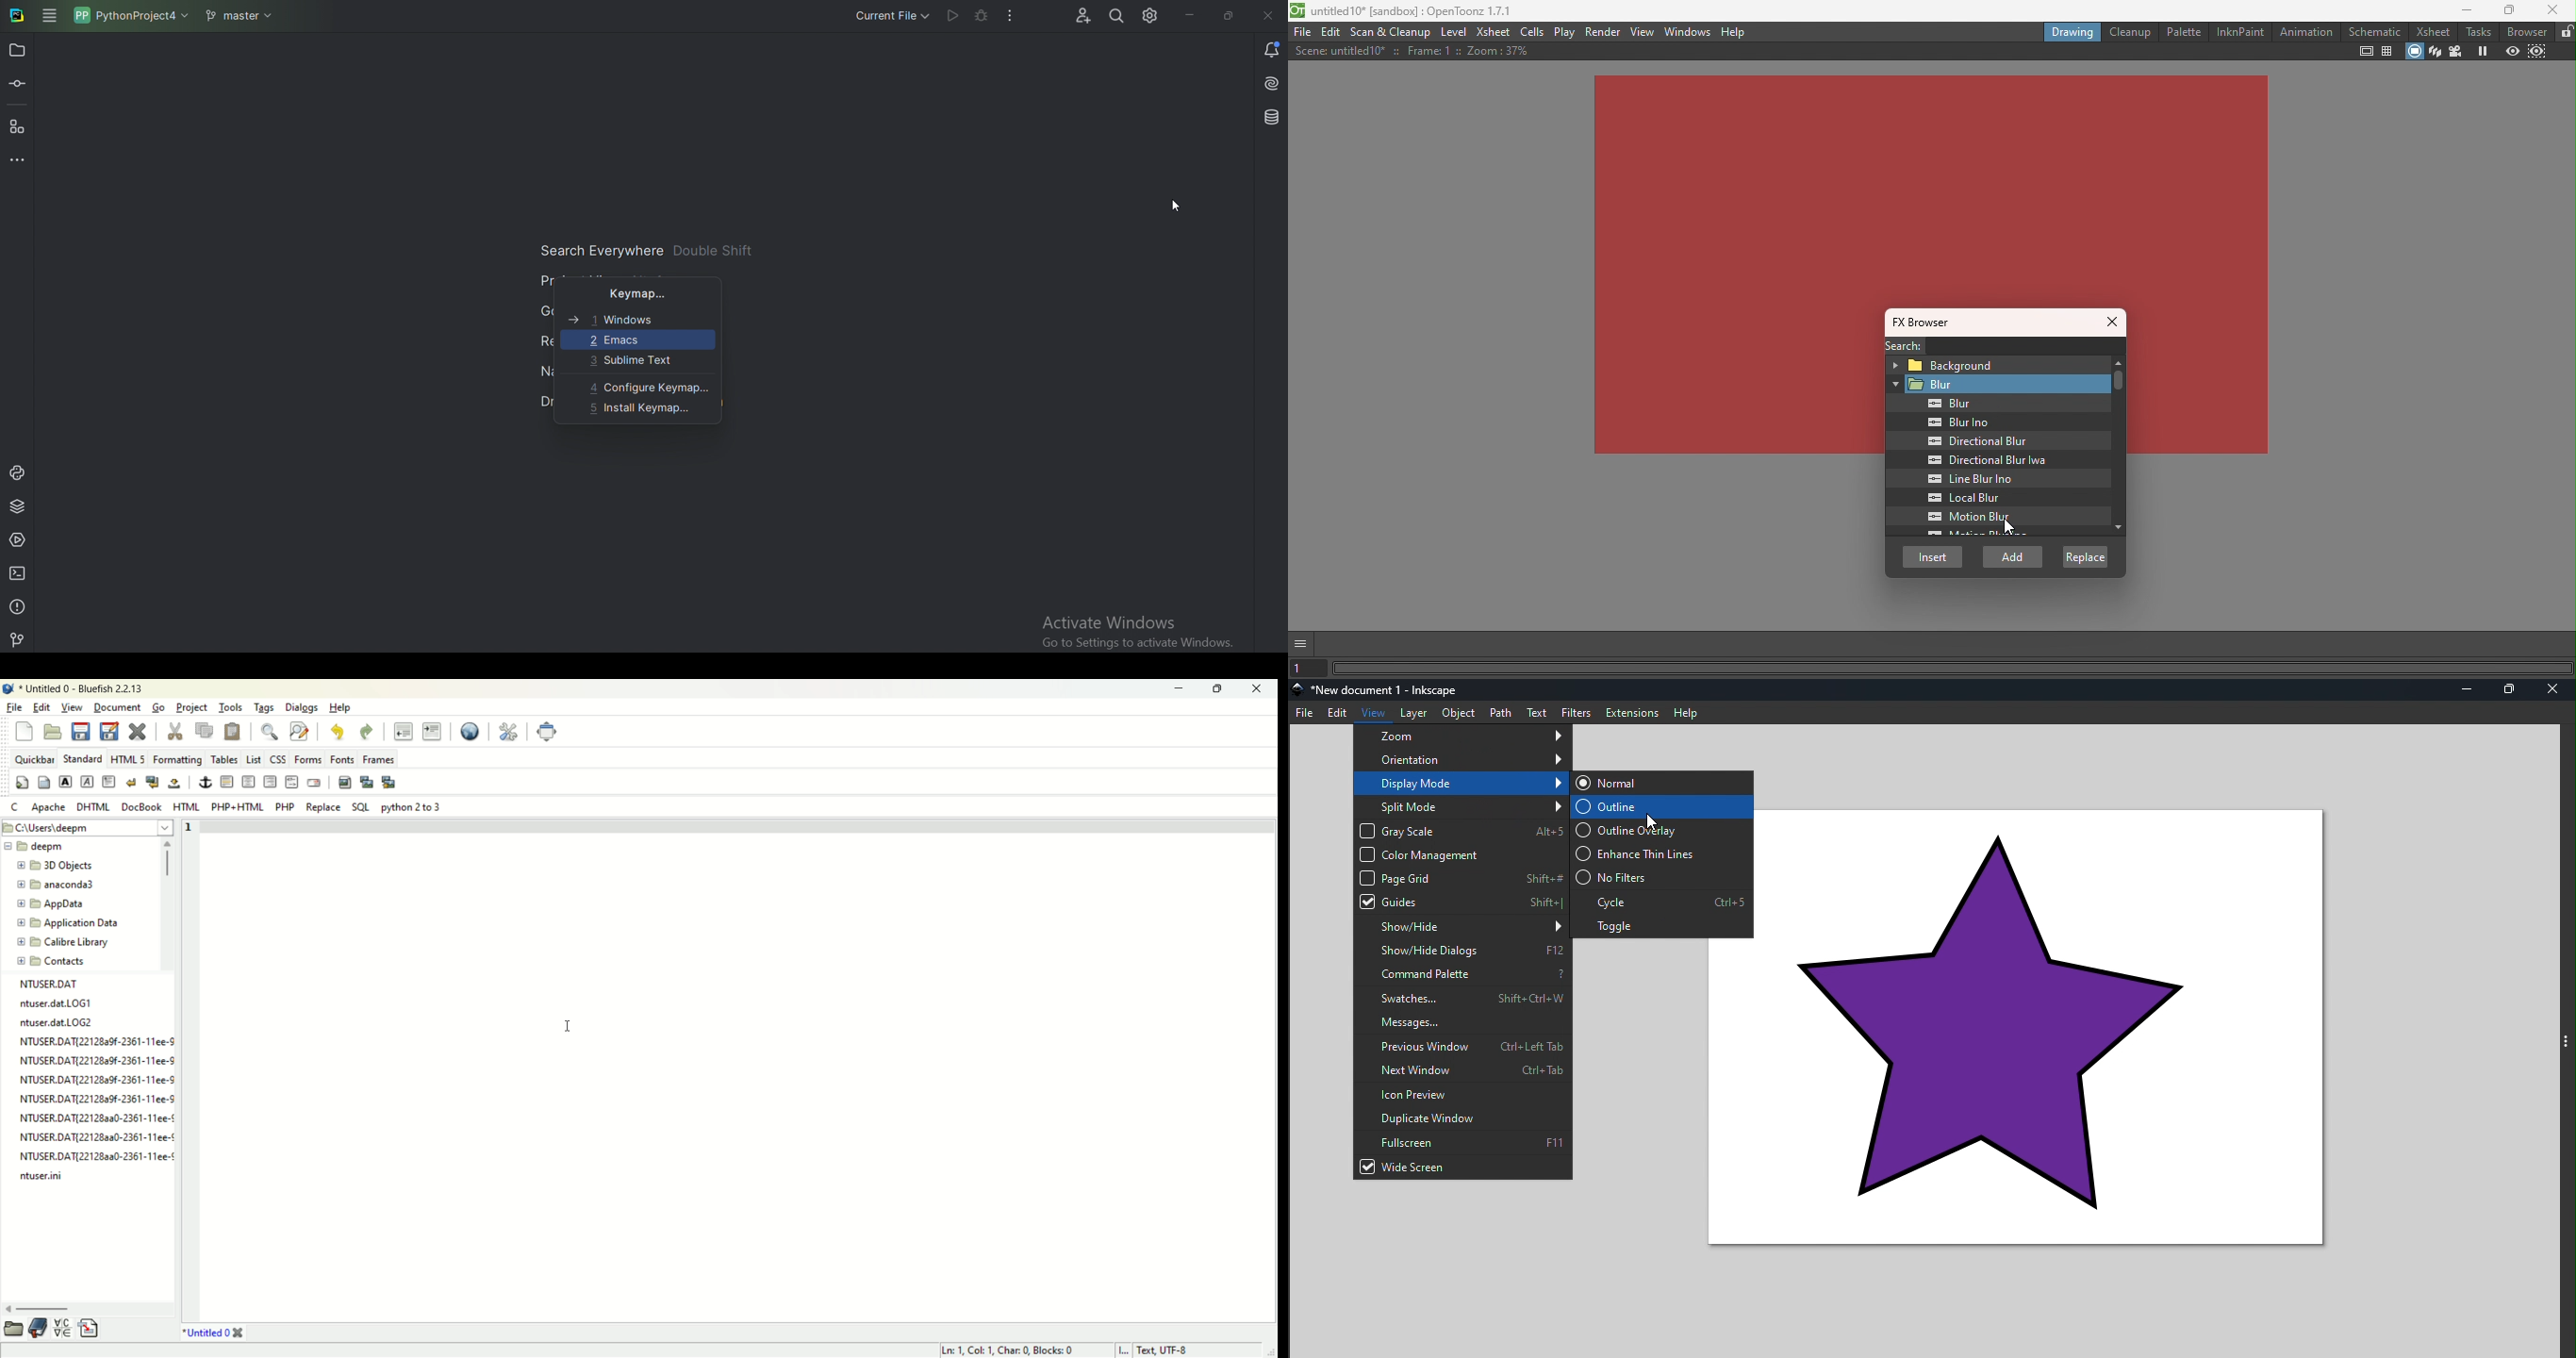  What do you see at coordinates (203, 783) in the screenshot?
I see `anchor` at bounding box center [203, 783].